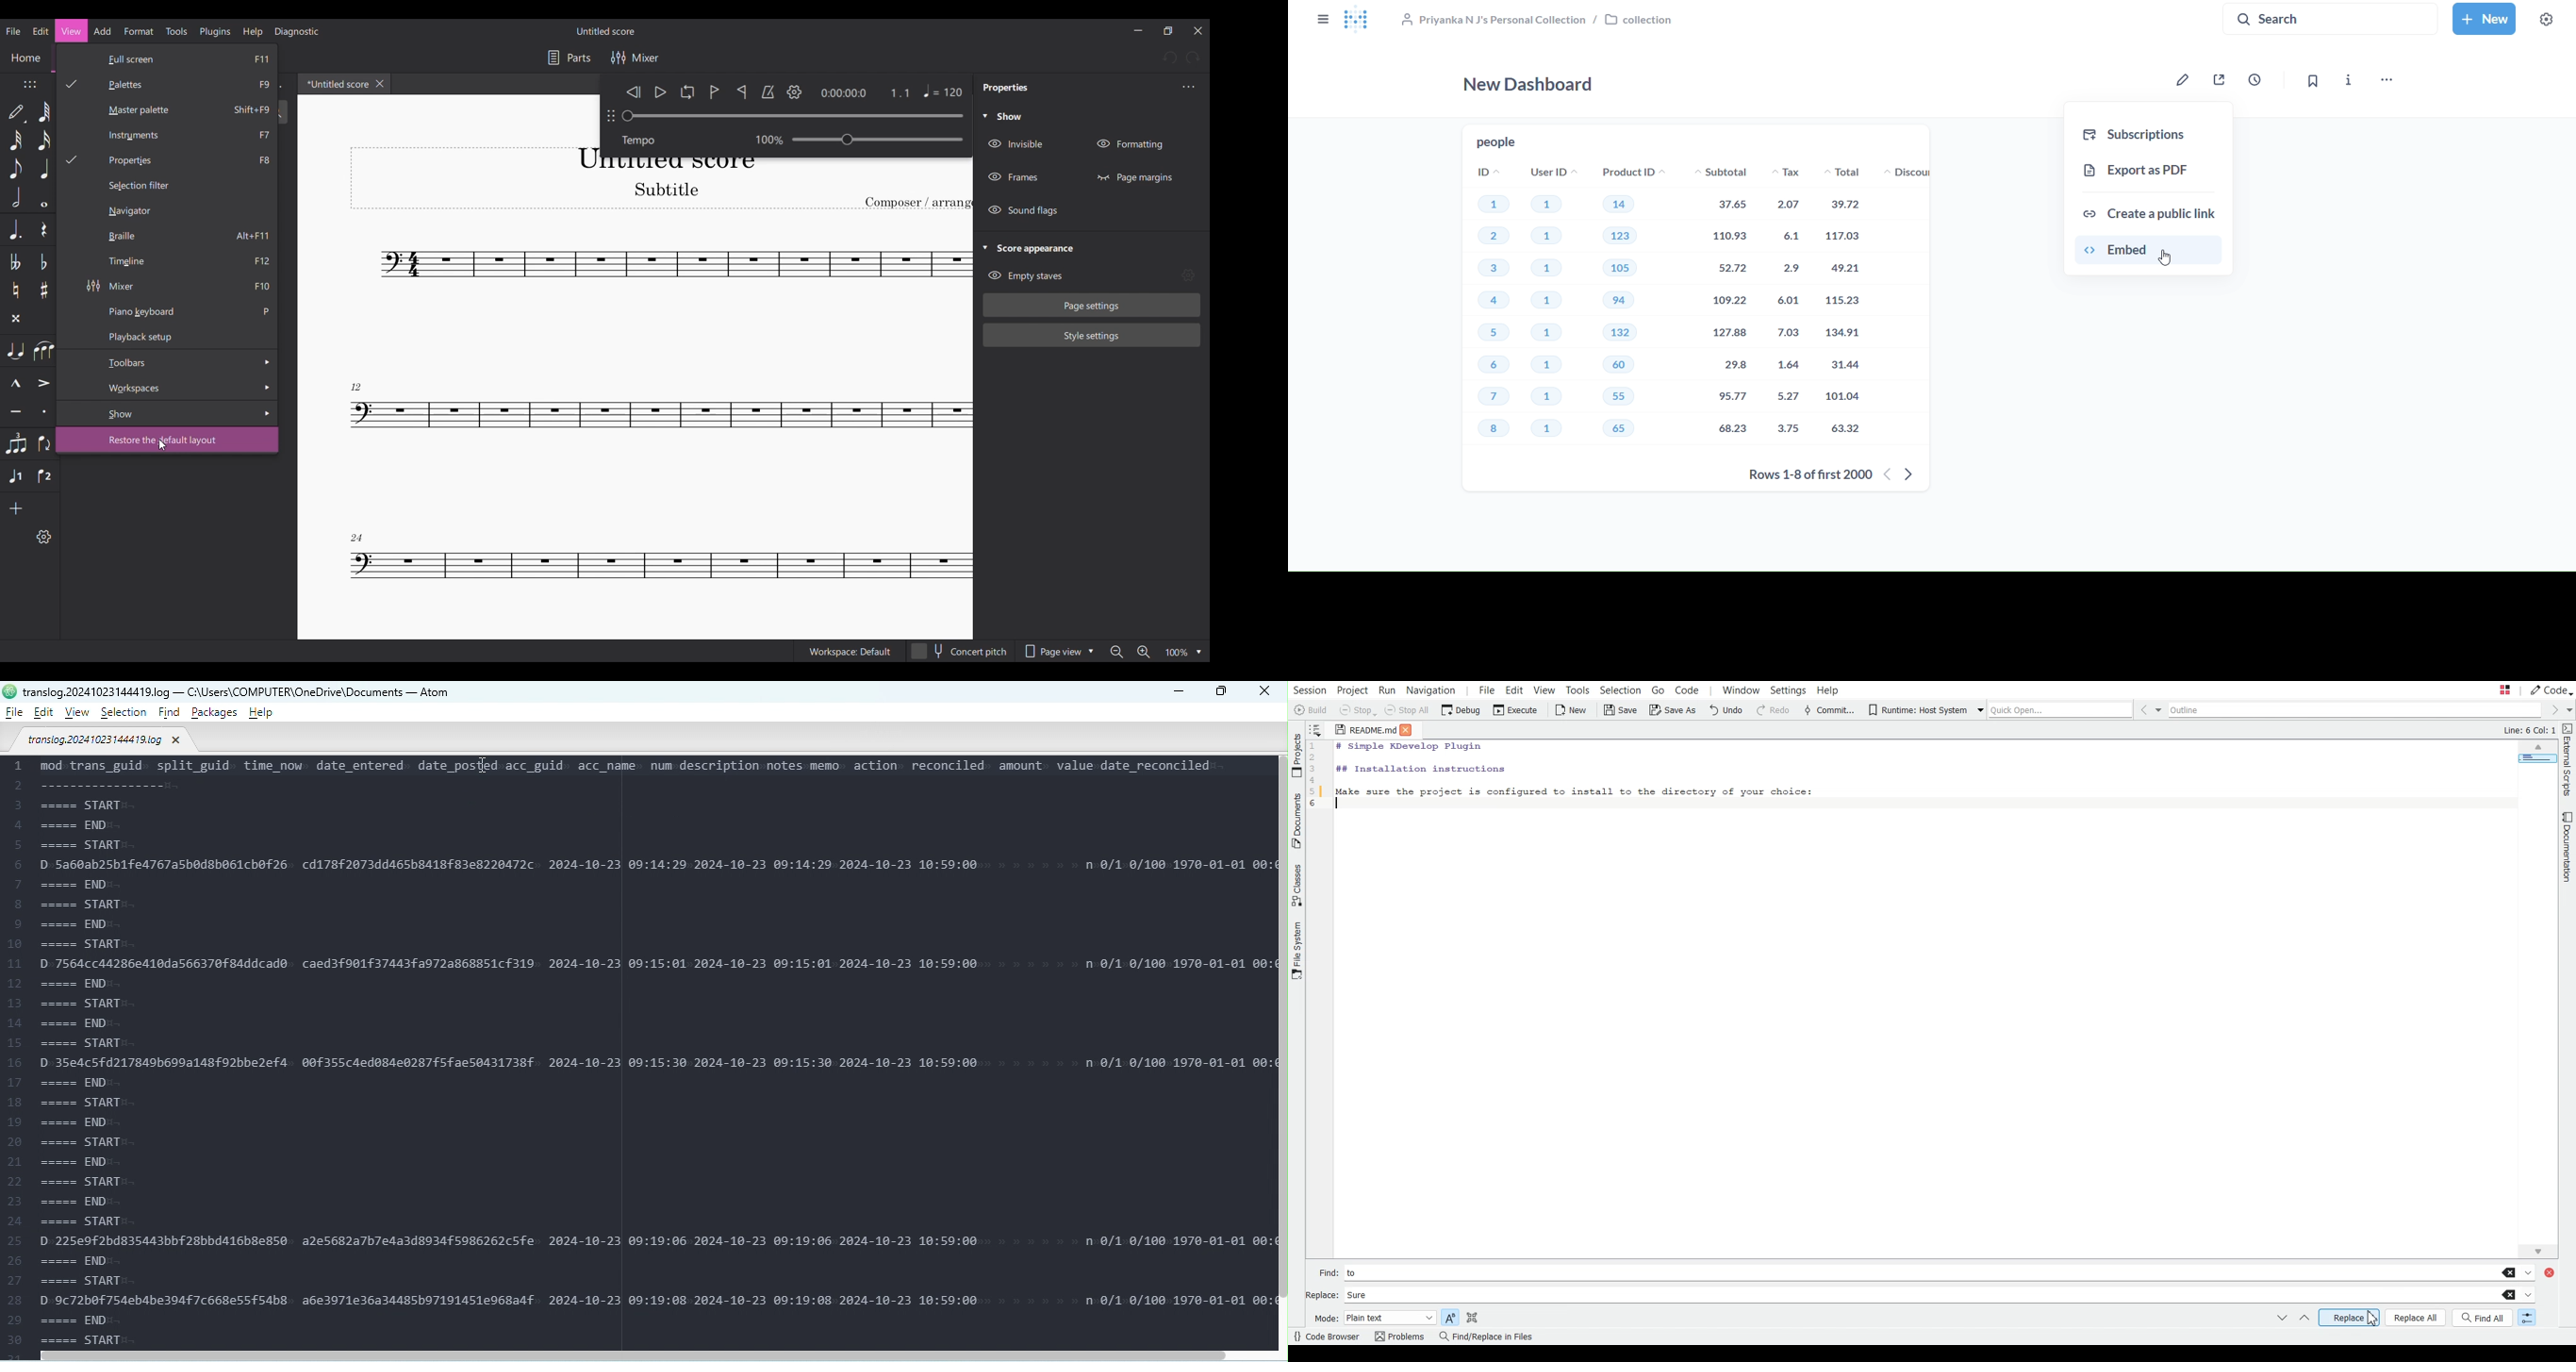  What do you see at coordinates (850, 651) in the screenshot?
I see `Workspace: Default` at bounding box center [850, 651].